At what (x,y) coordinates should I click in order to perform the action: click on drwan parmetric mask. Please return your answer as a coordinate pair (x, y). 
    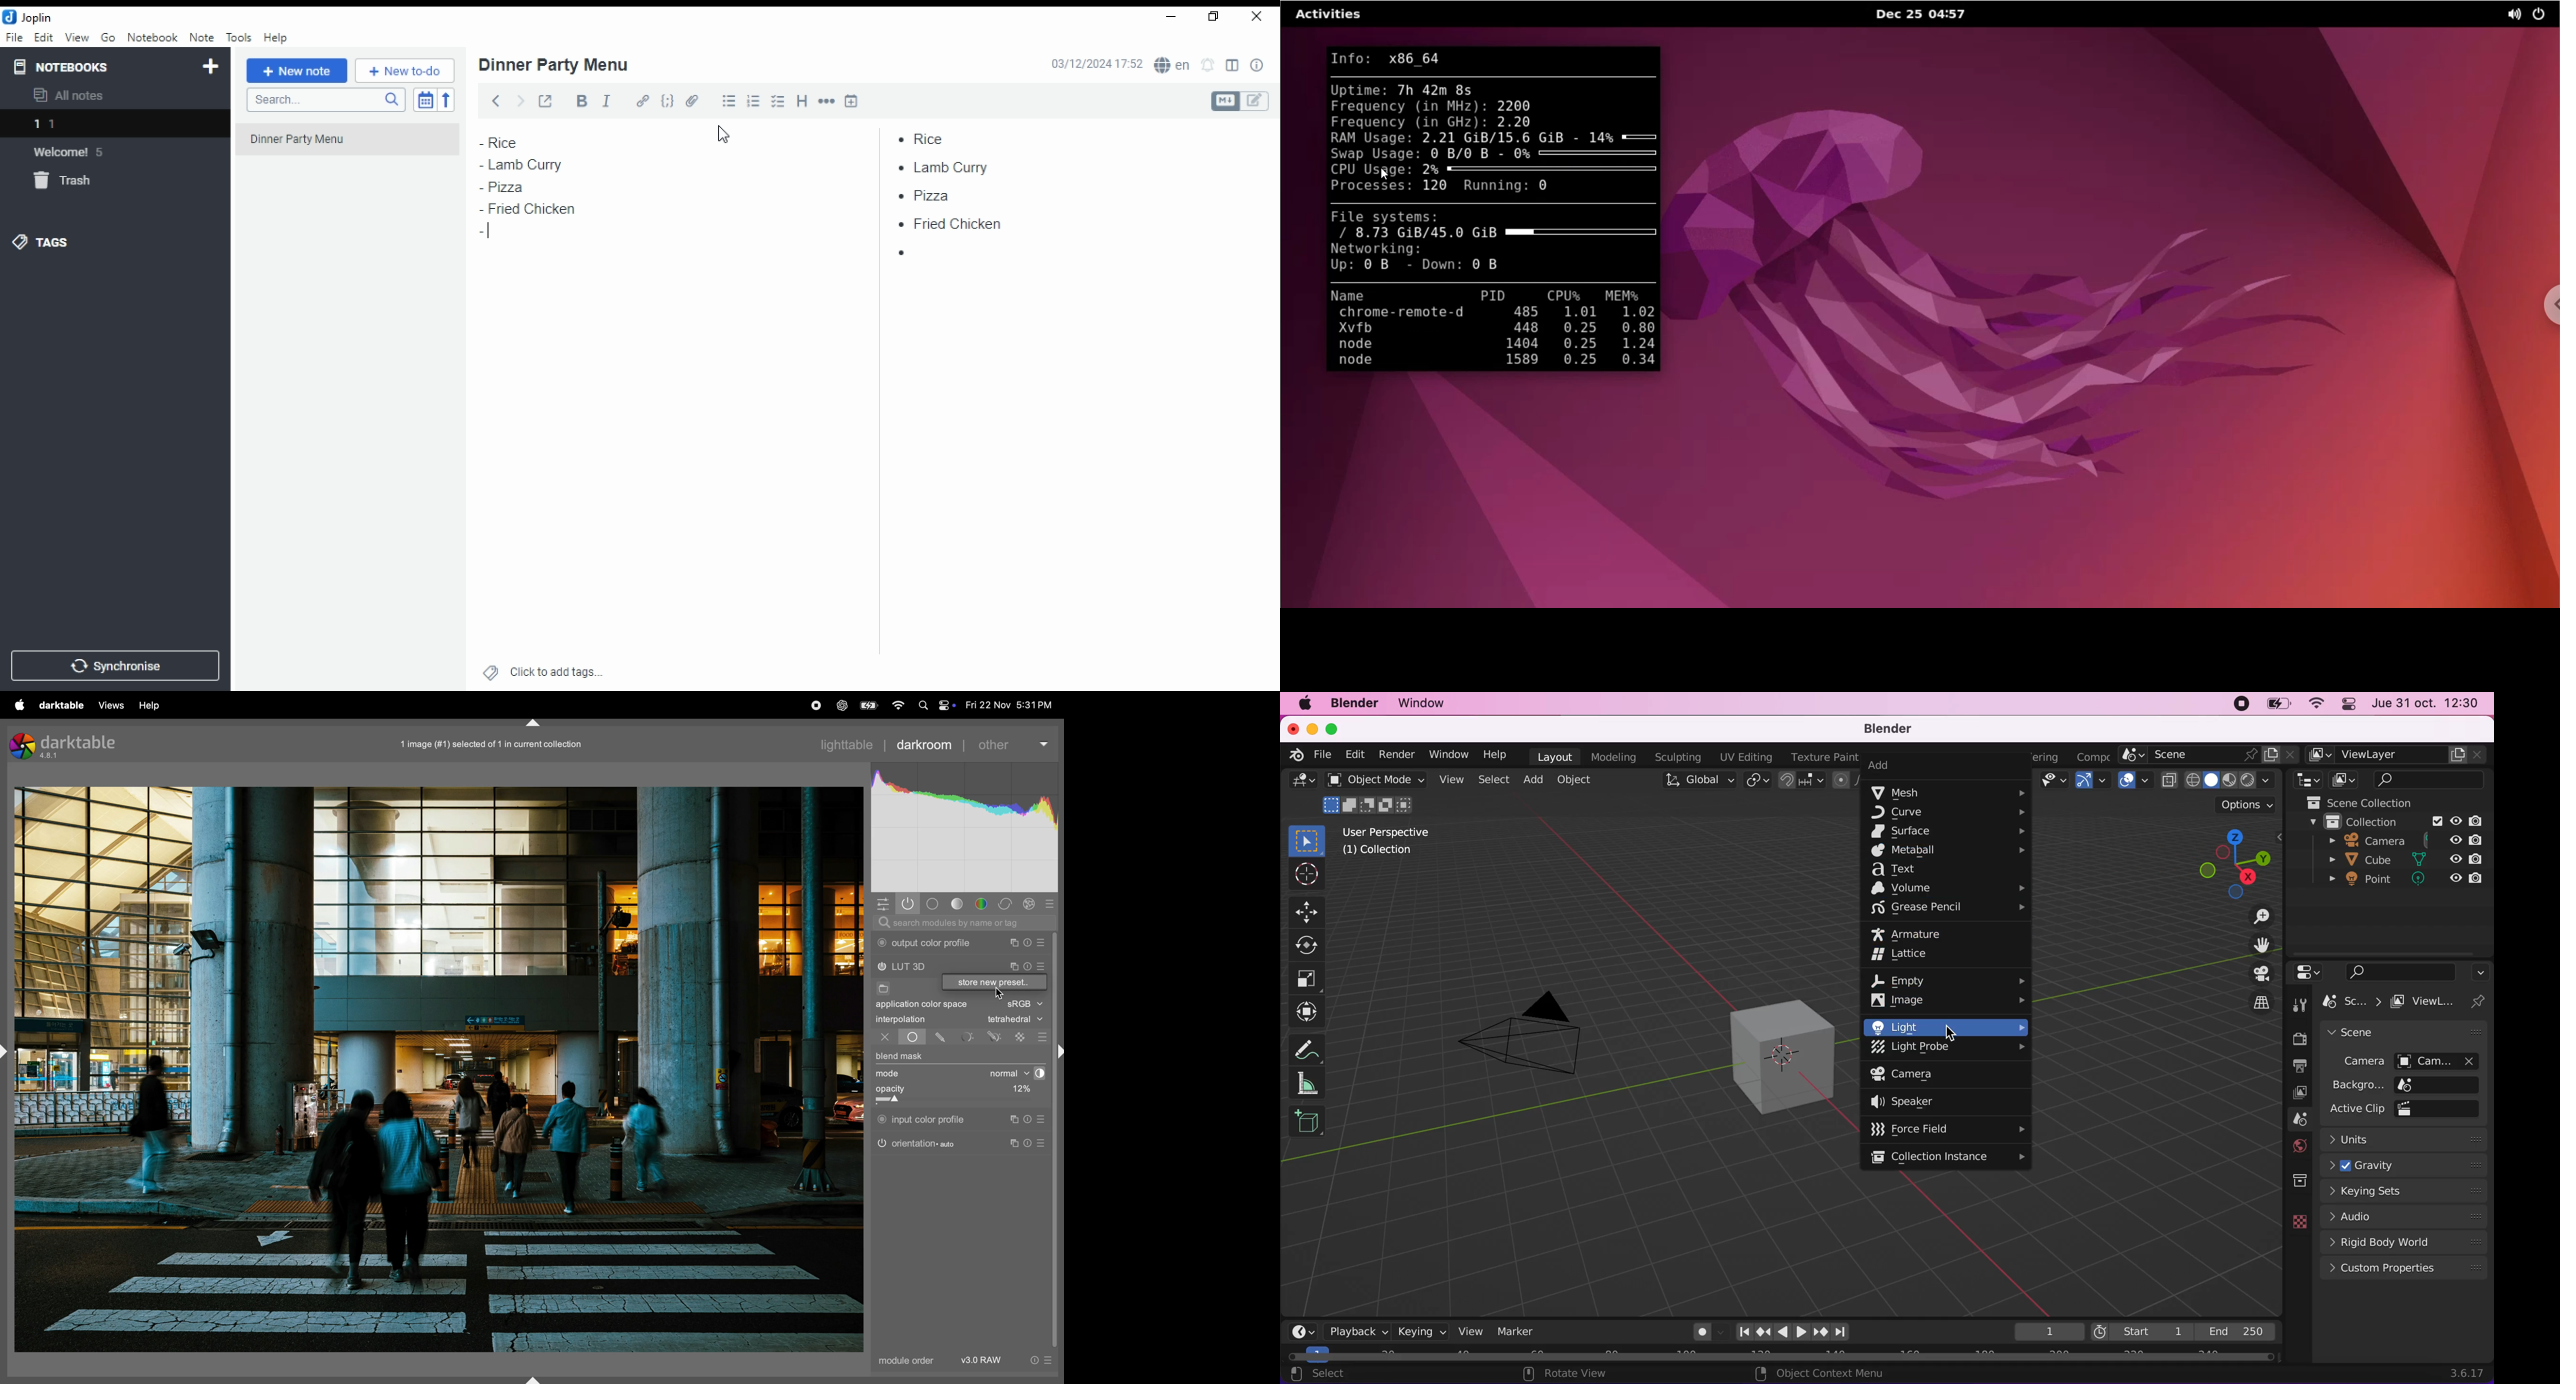
    Looking at the image, I should click on (996, 1035).